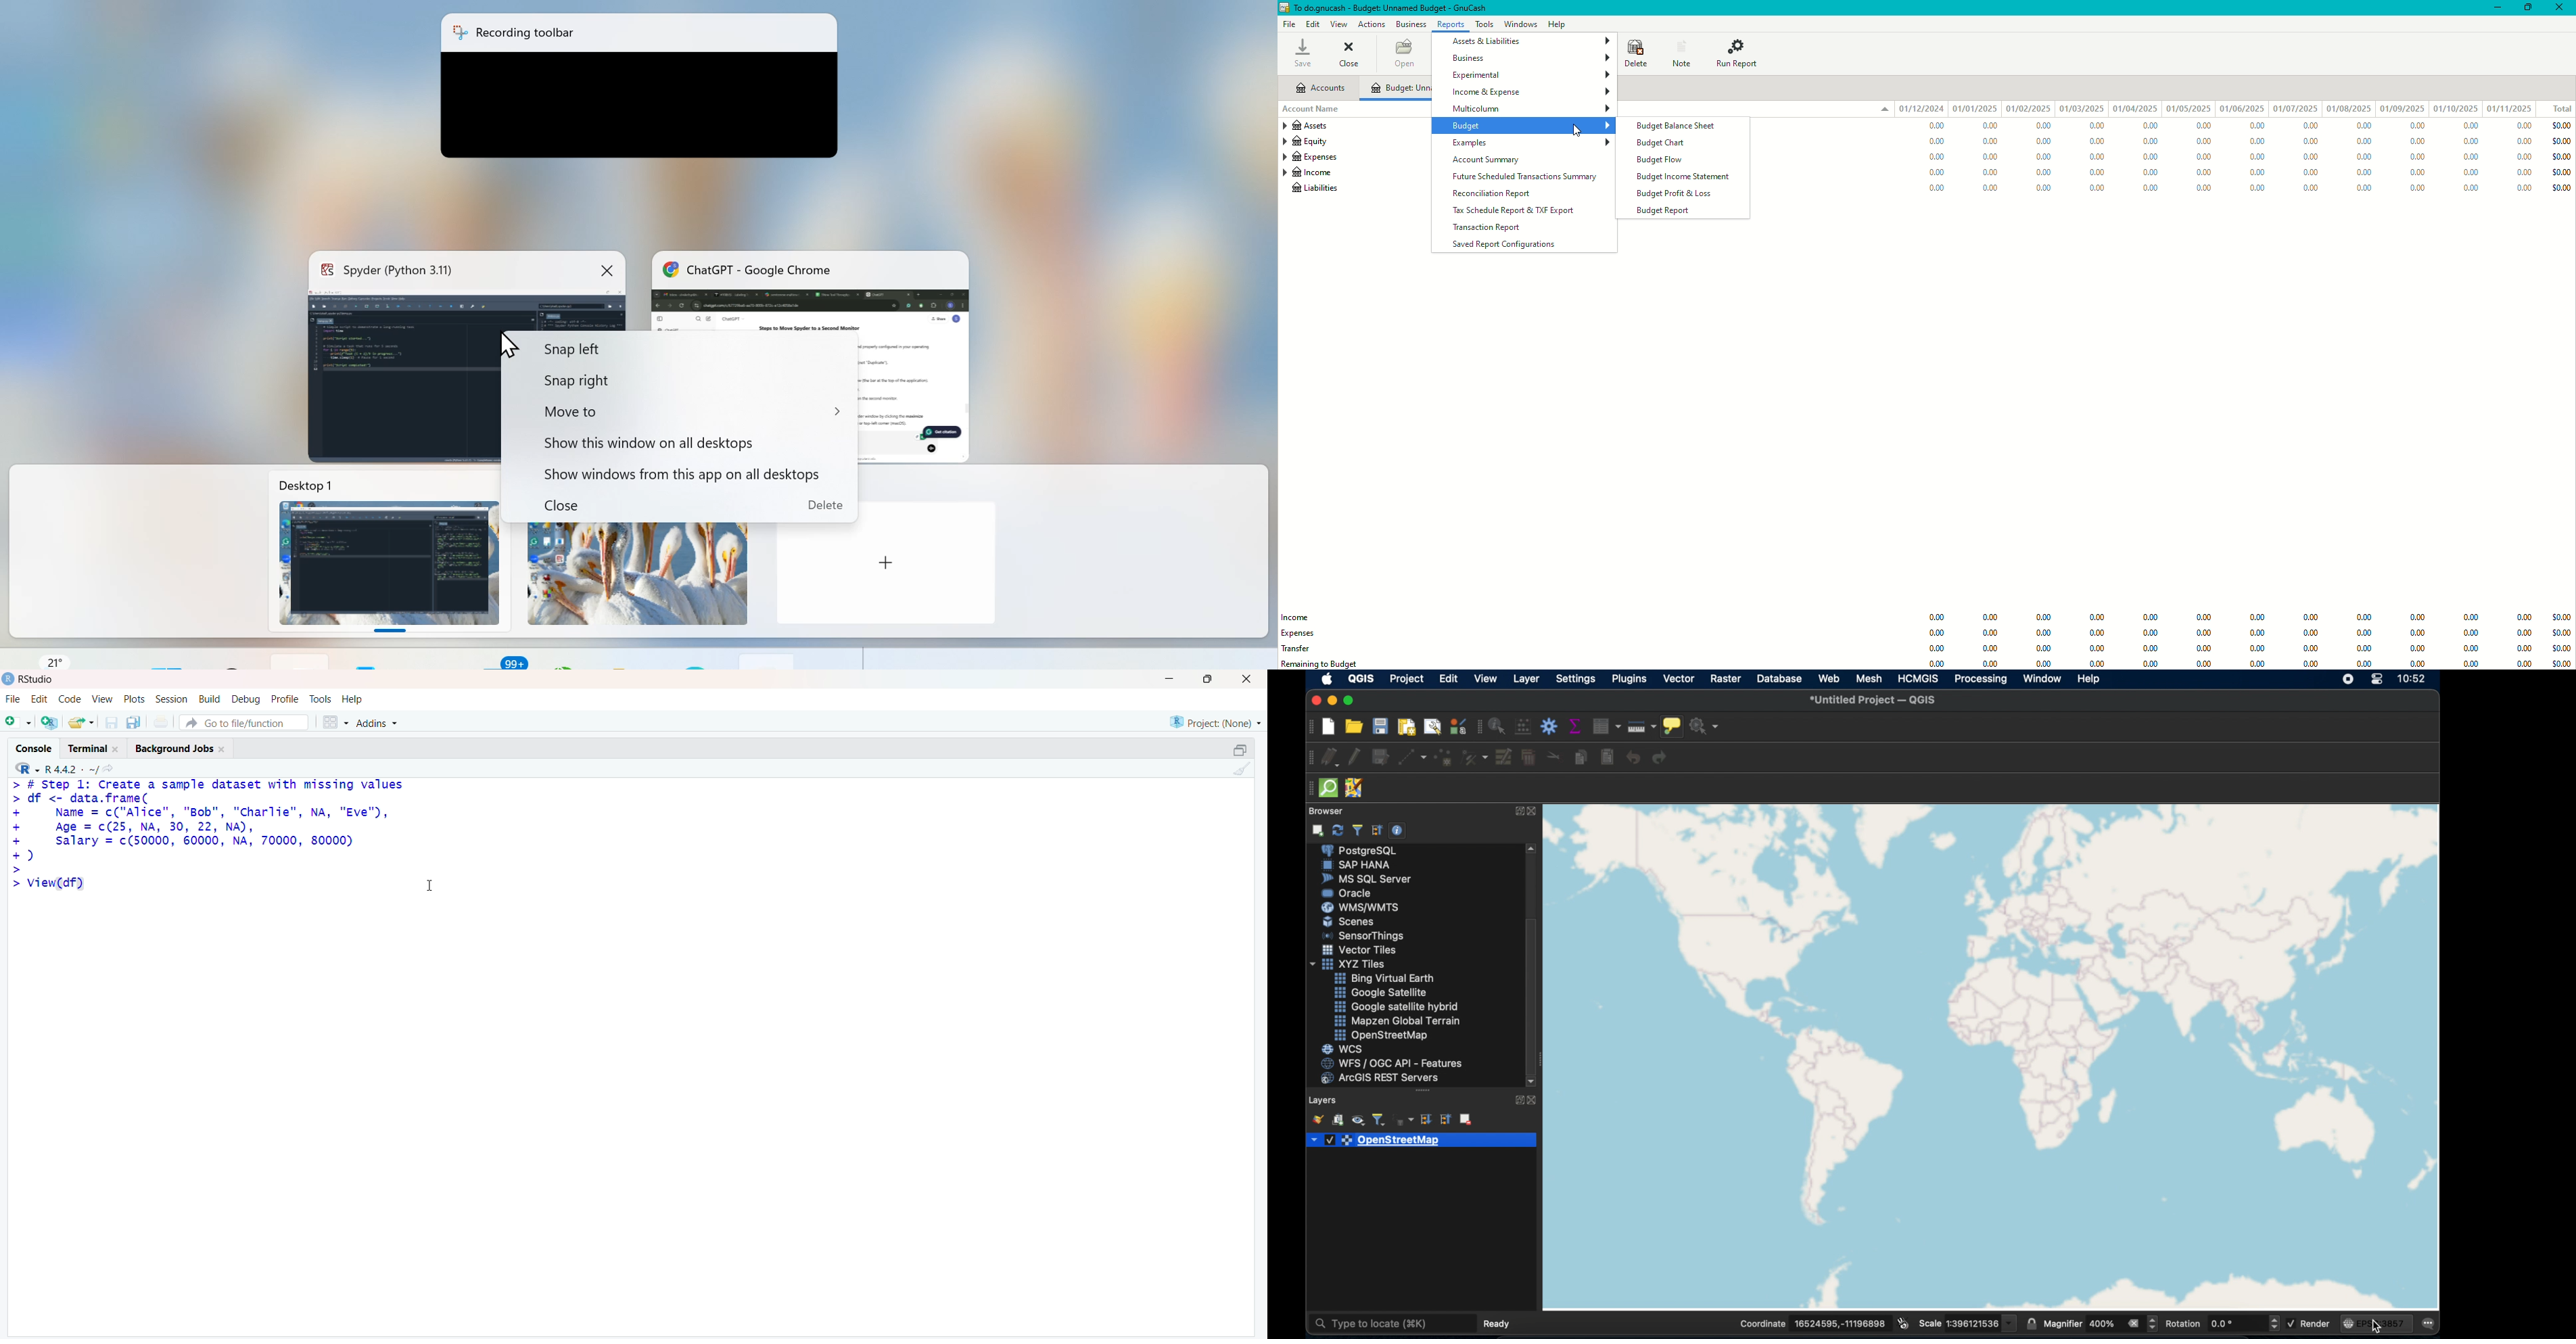 The width and height of the screenshot is (2576, 1344). I want to click on $0.00, so click(2559, 156).